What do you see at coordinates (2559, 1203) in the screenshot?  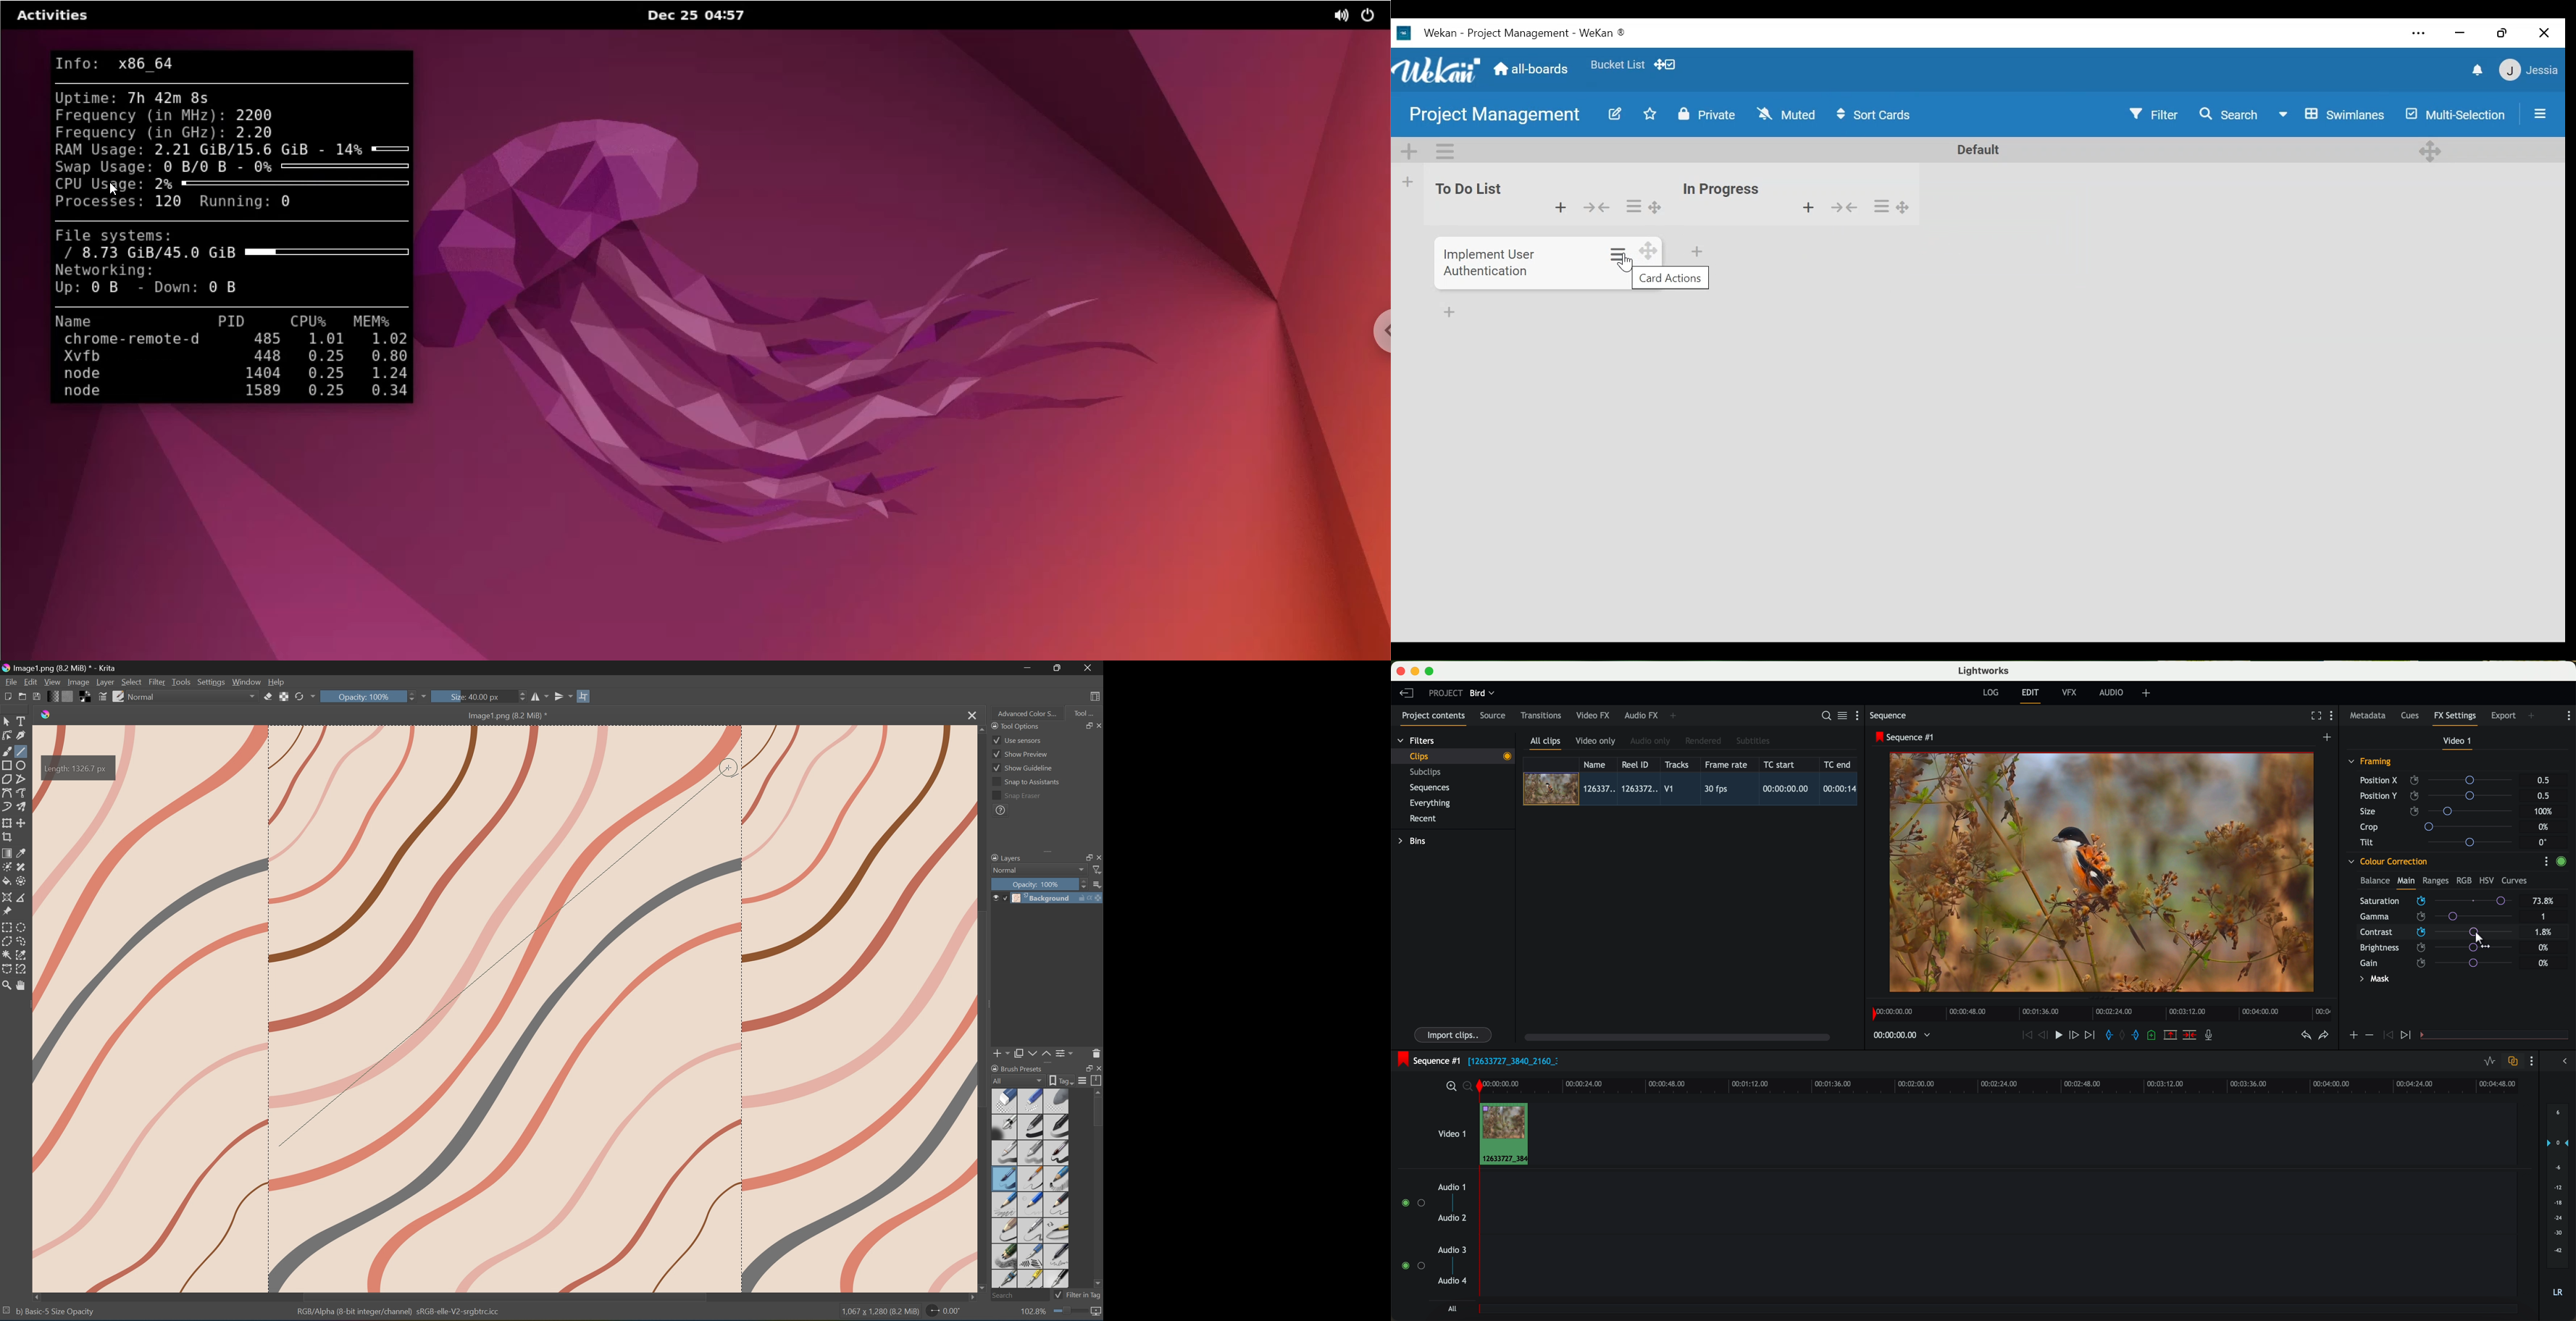 I see `audio output level (d/B)` at bounding box center [2559, 1203].